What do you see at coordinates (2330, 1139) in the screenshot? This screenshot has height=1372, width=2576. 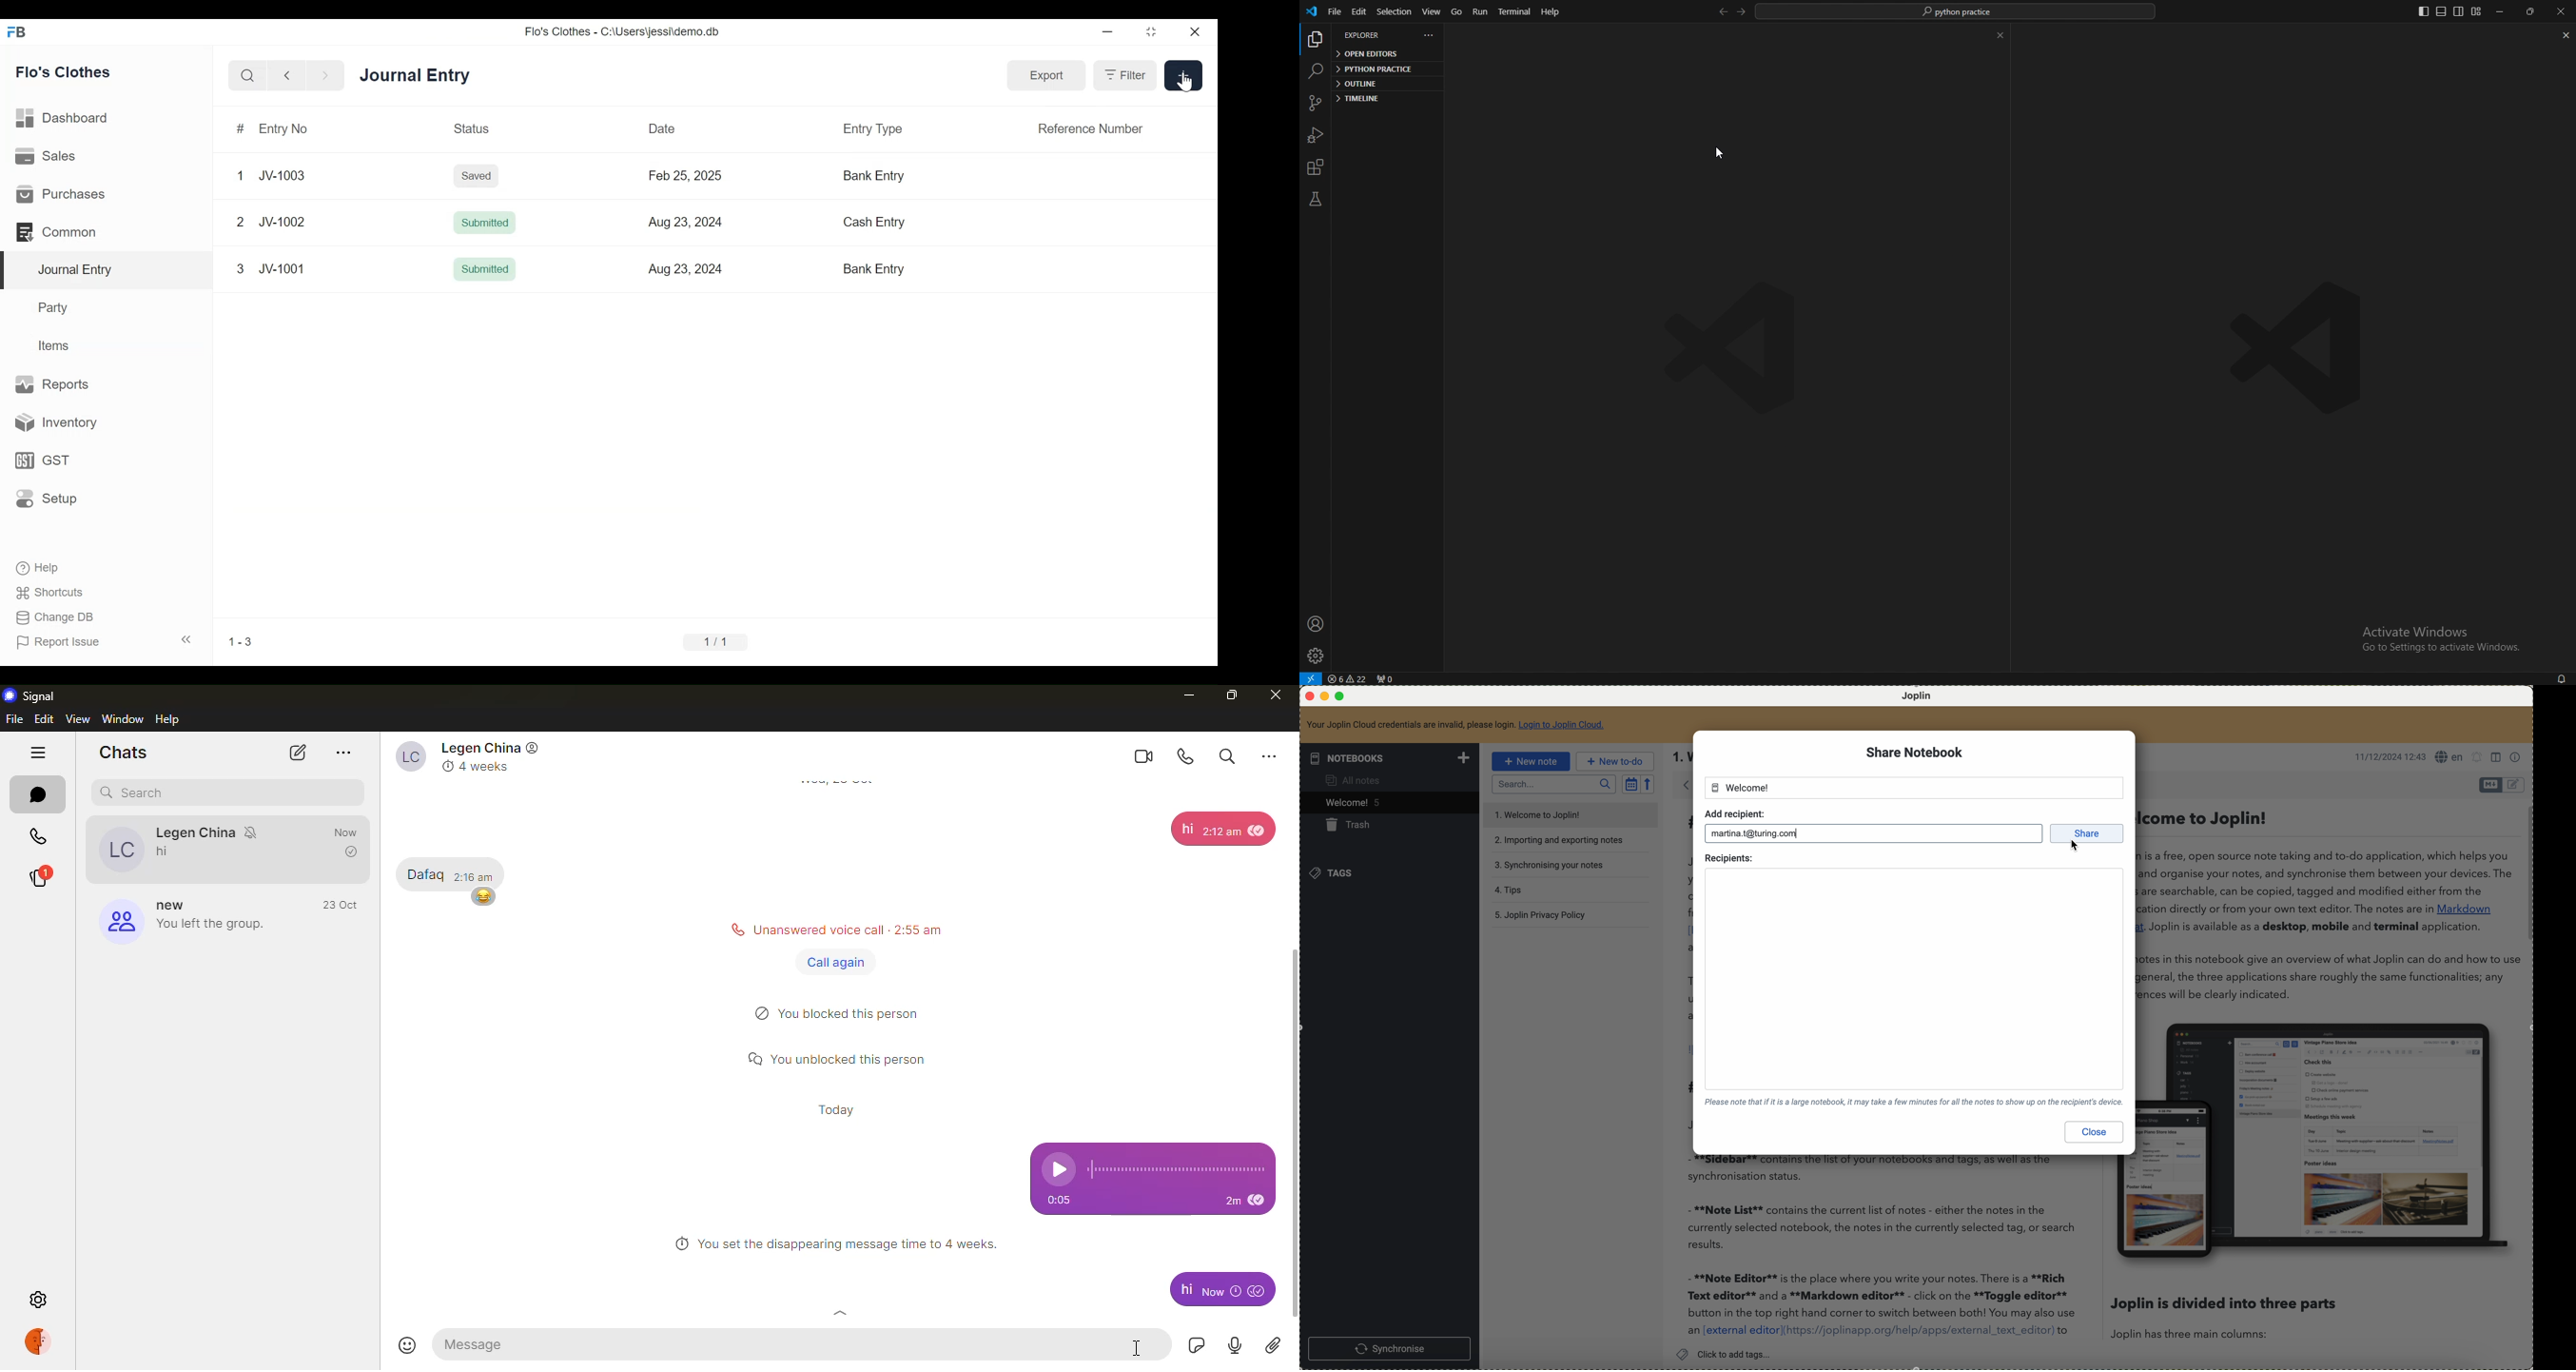 I see `image` at bounding box center [2330, 1139].